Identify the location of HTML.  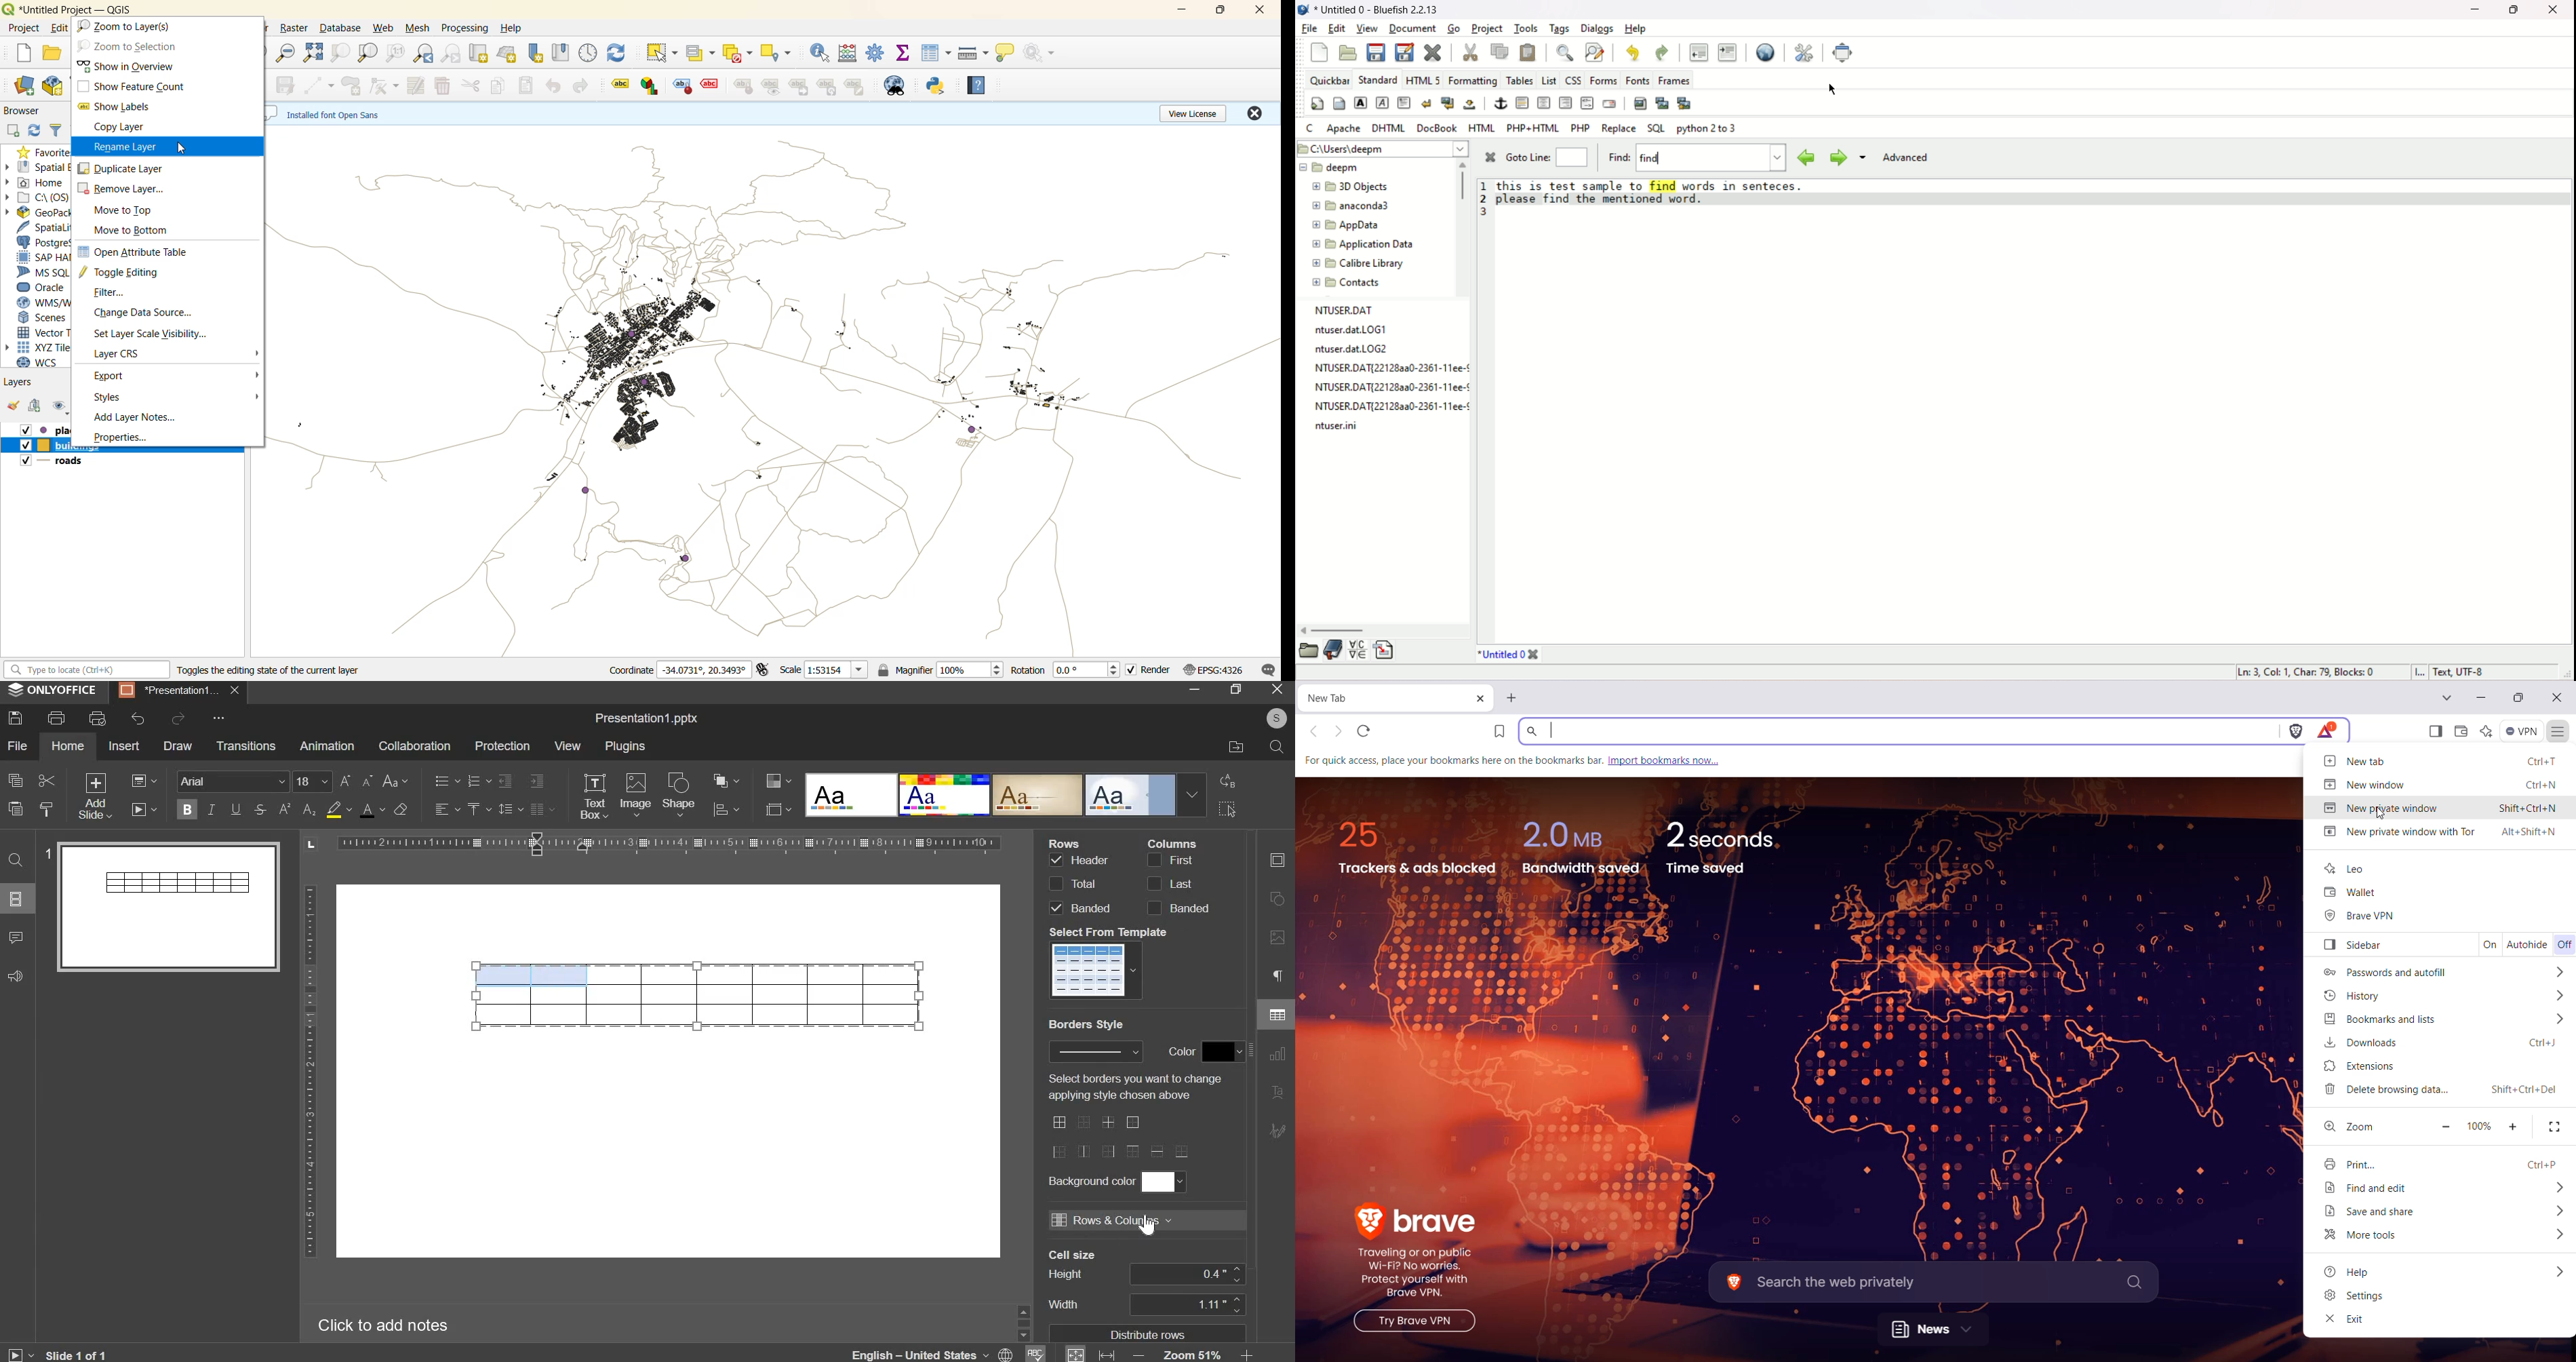
(1481, 128).